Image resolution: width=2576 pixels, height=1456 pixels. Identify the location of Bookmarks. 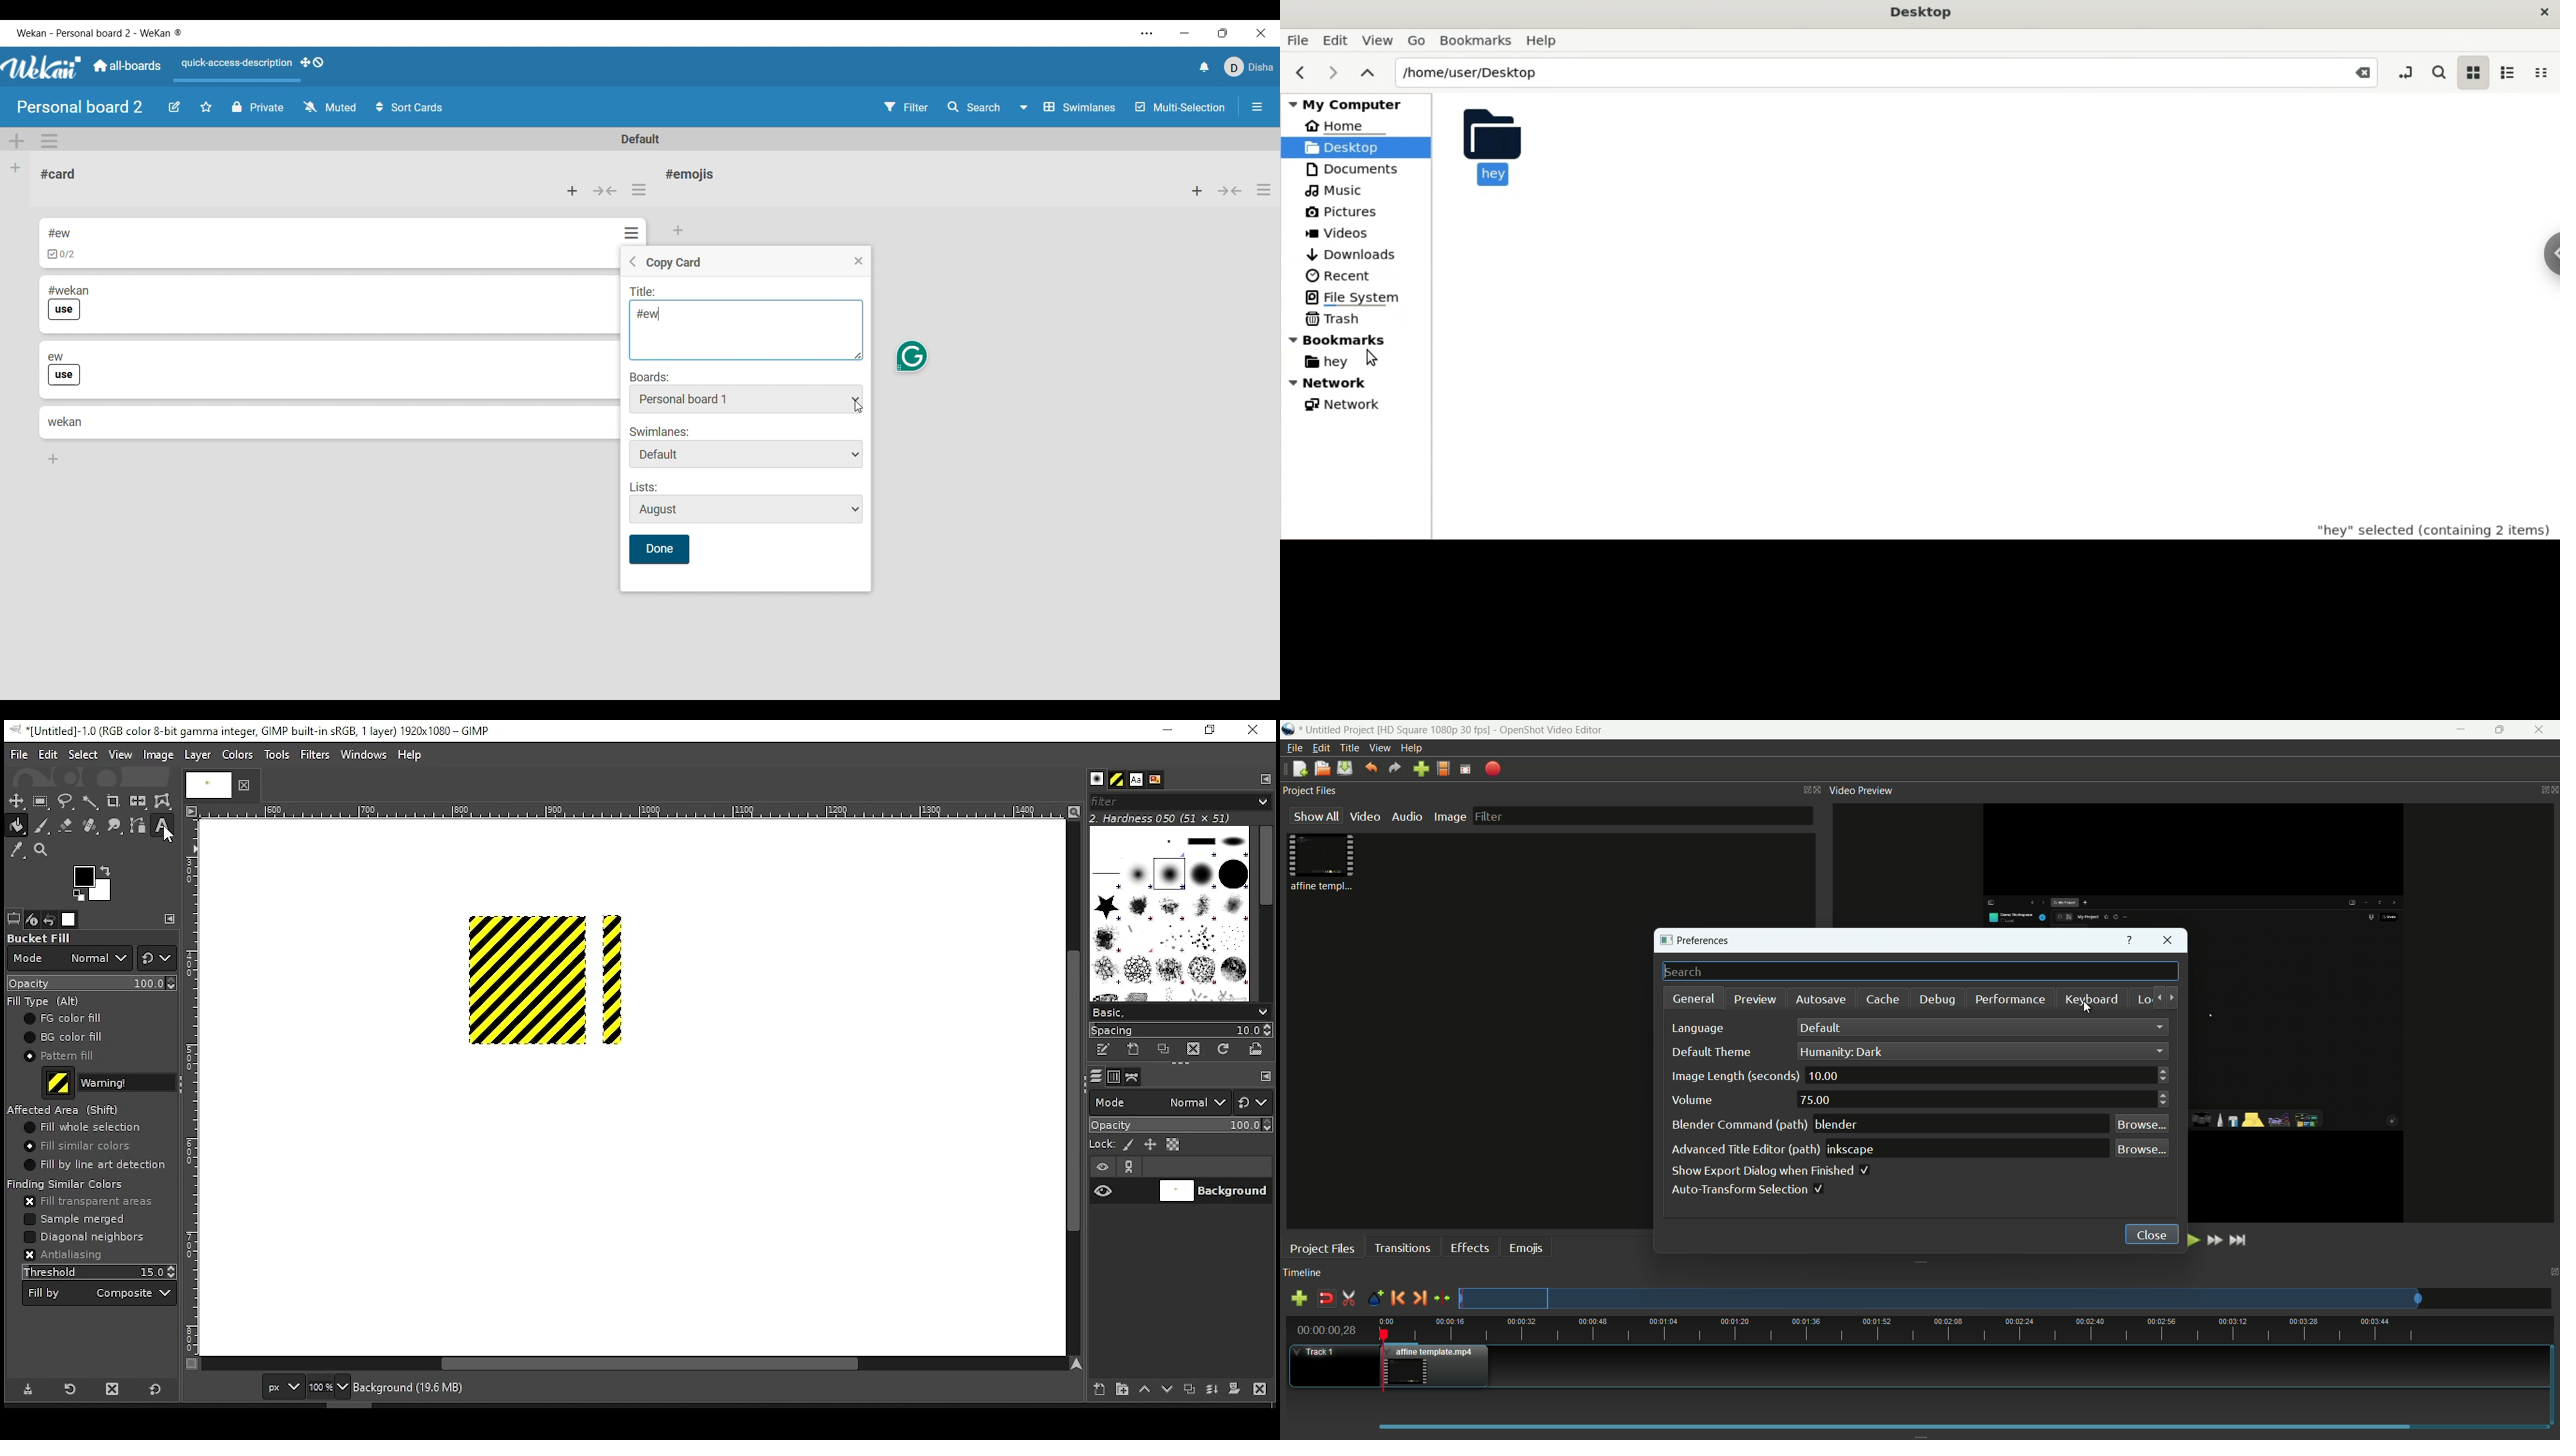
(1474, 39).